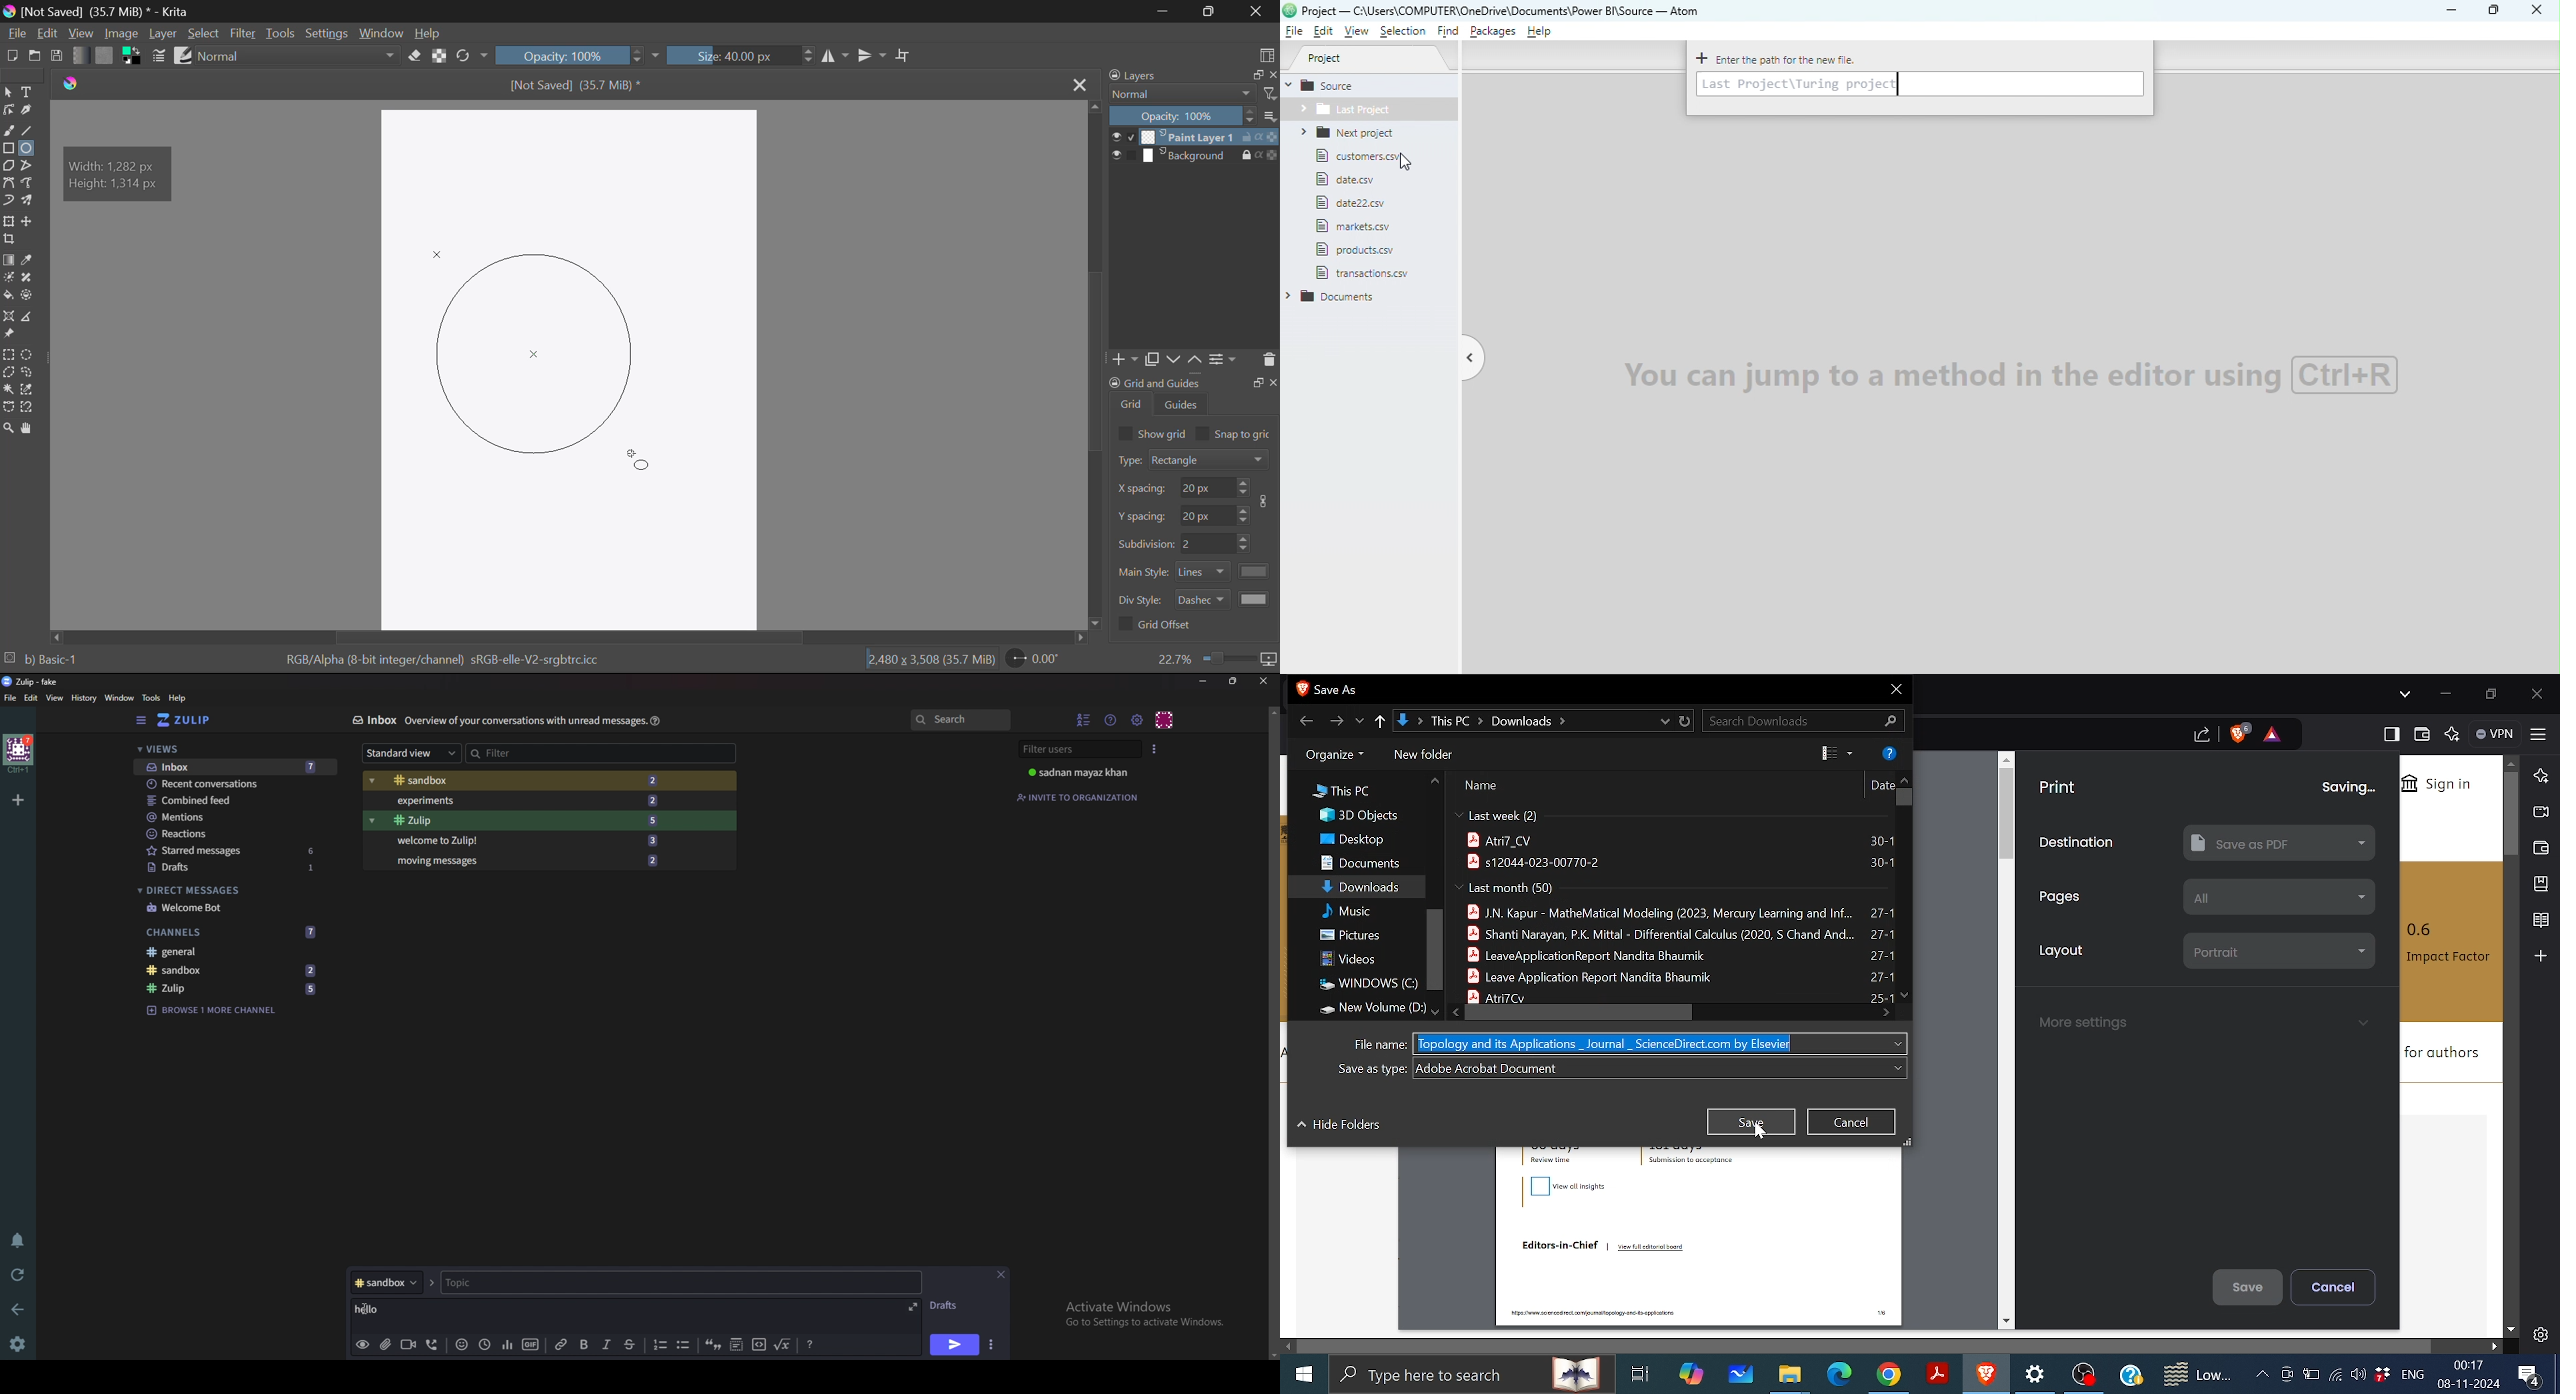  Describe the element at coordinates (1403, 32) in the screenshot. I see `Selection` at that location.